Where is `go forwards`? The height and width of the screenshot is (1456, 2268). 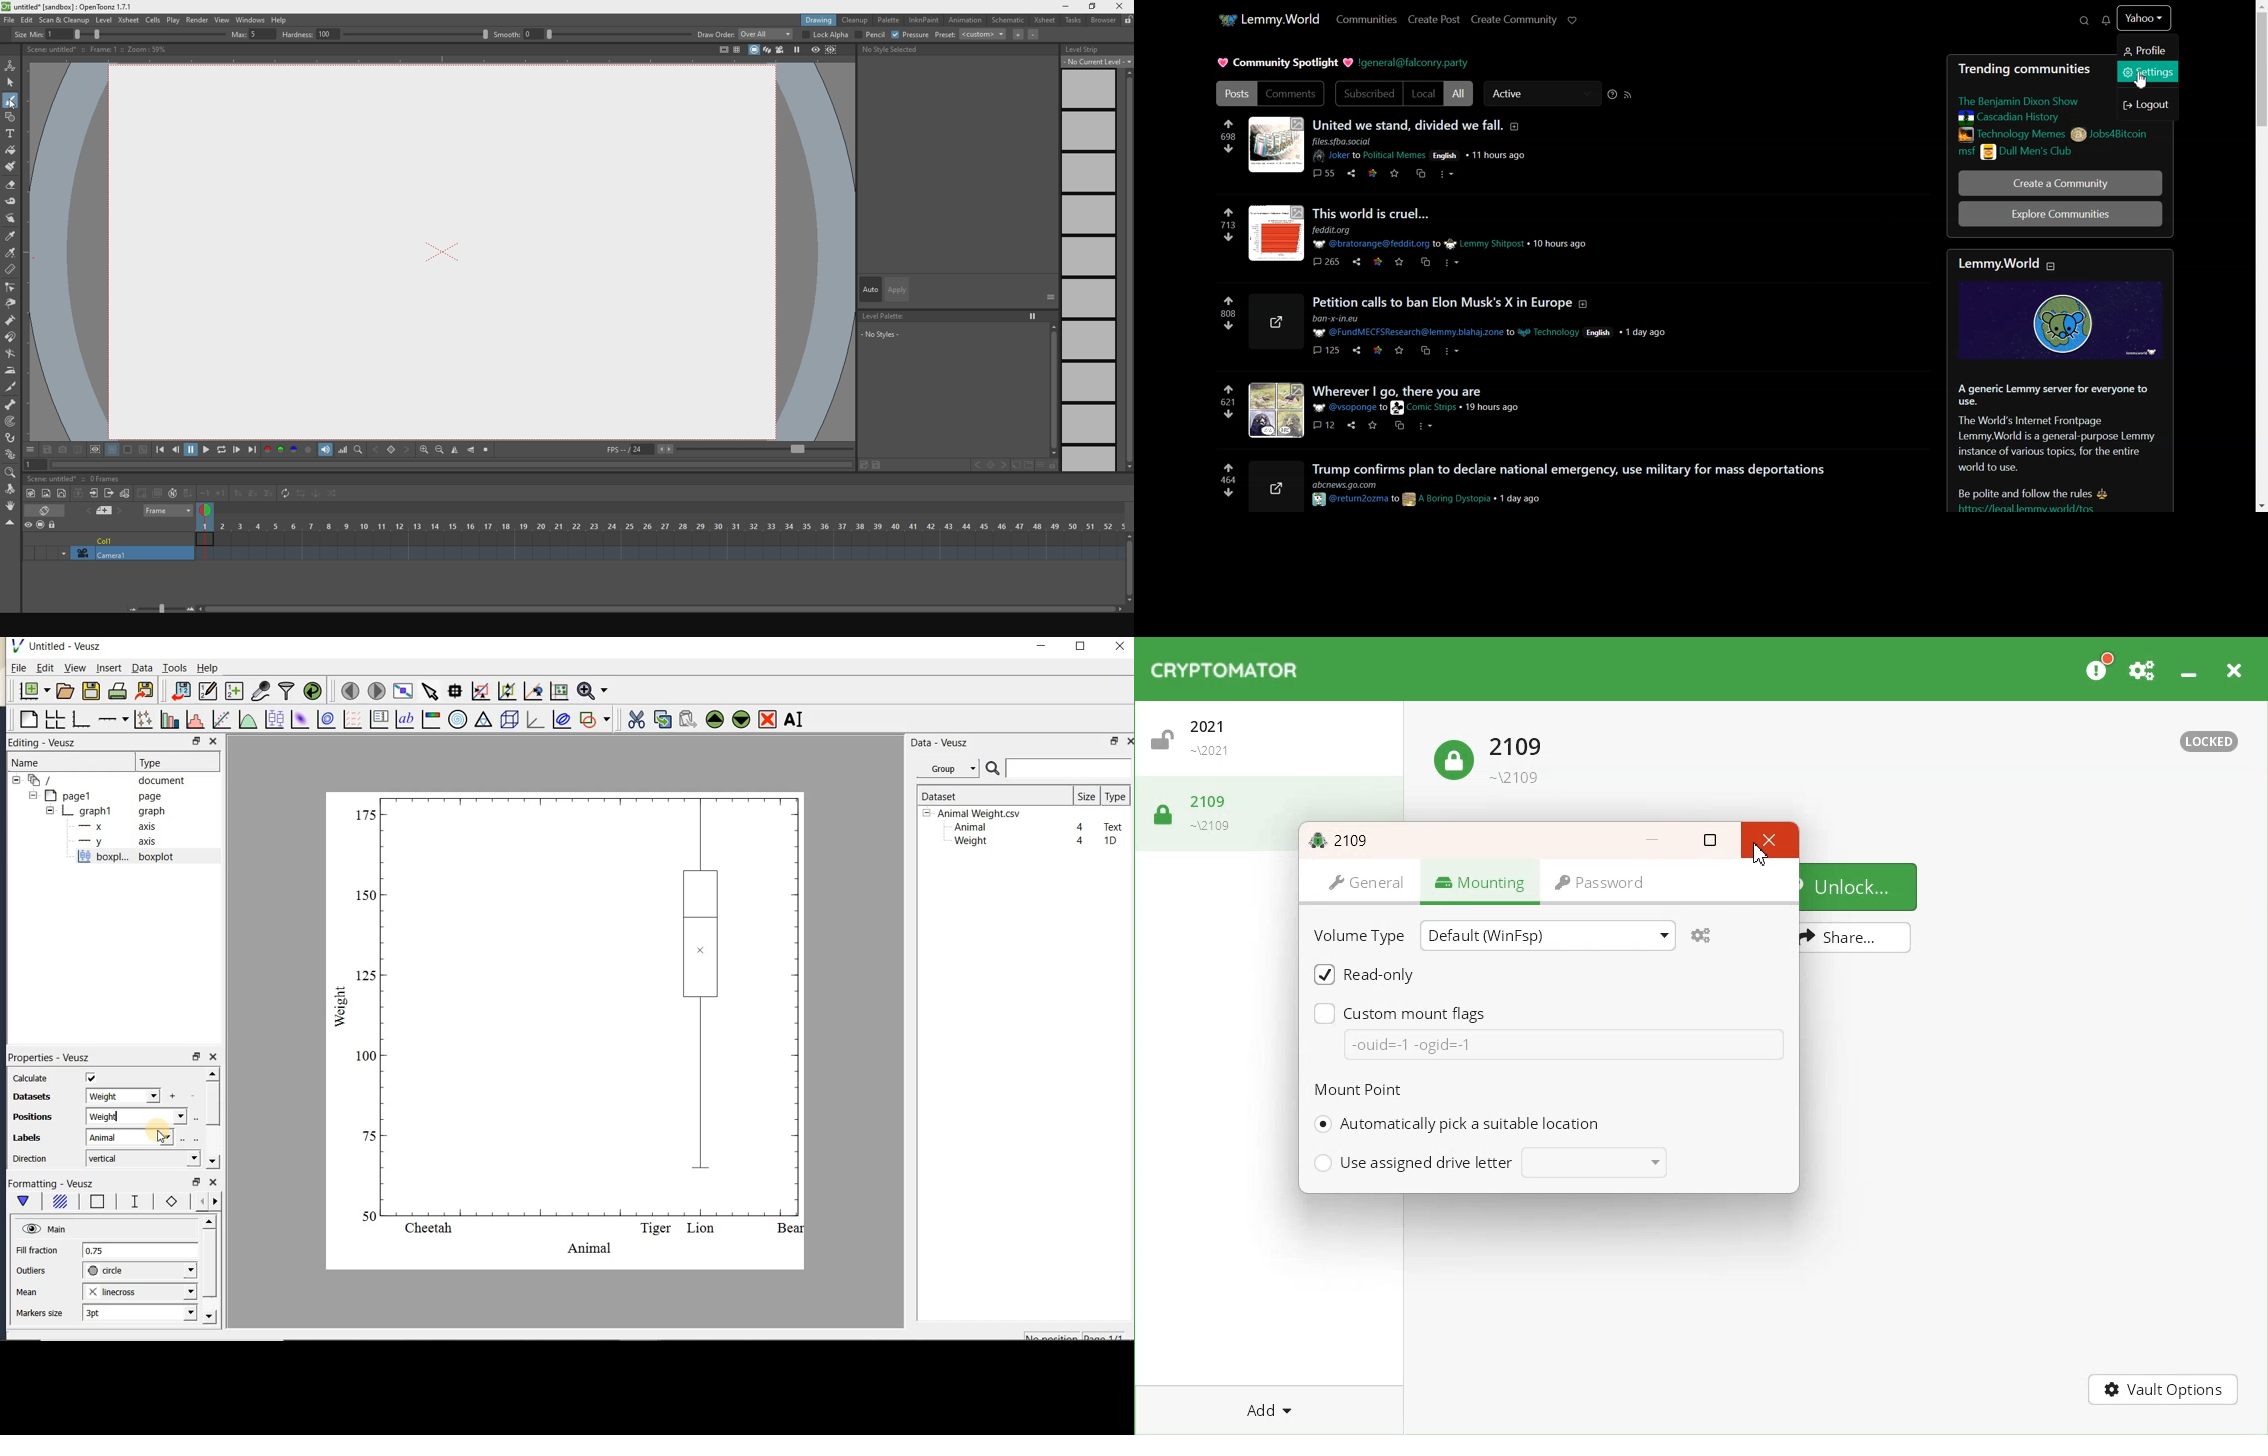 go forwards is located at coordinates (238, 451).